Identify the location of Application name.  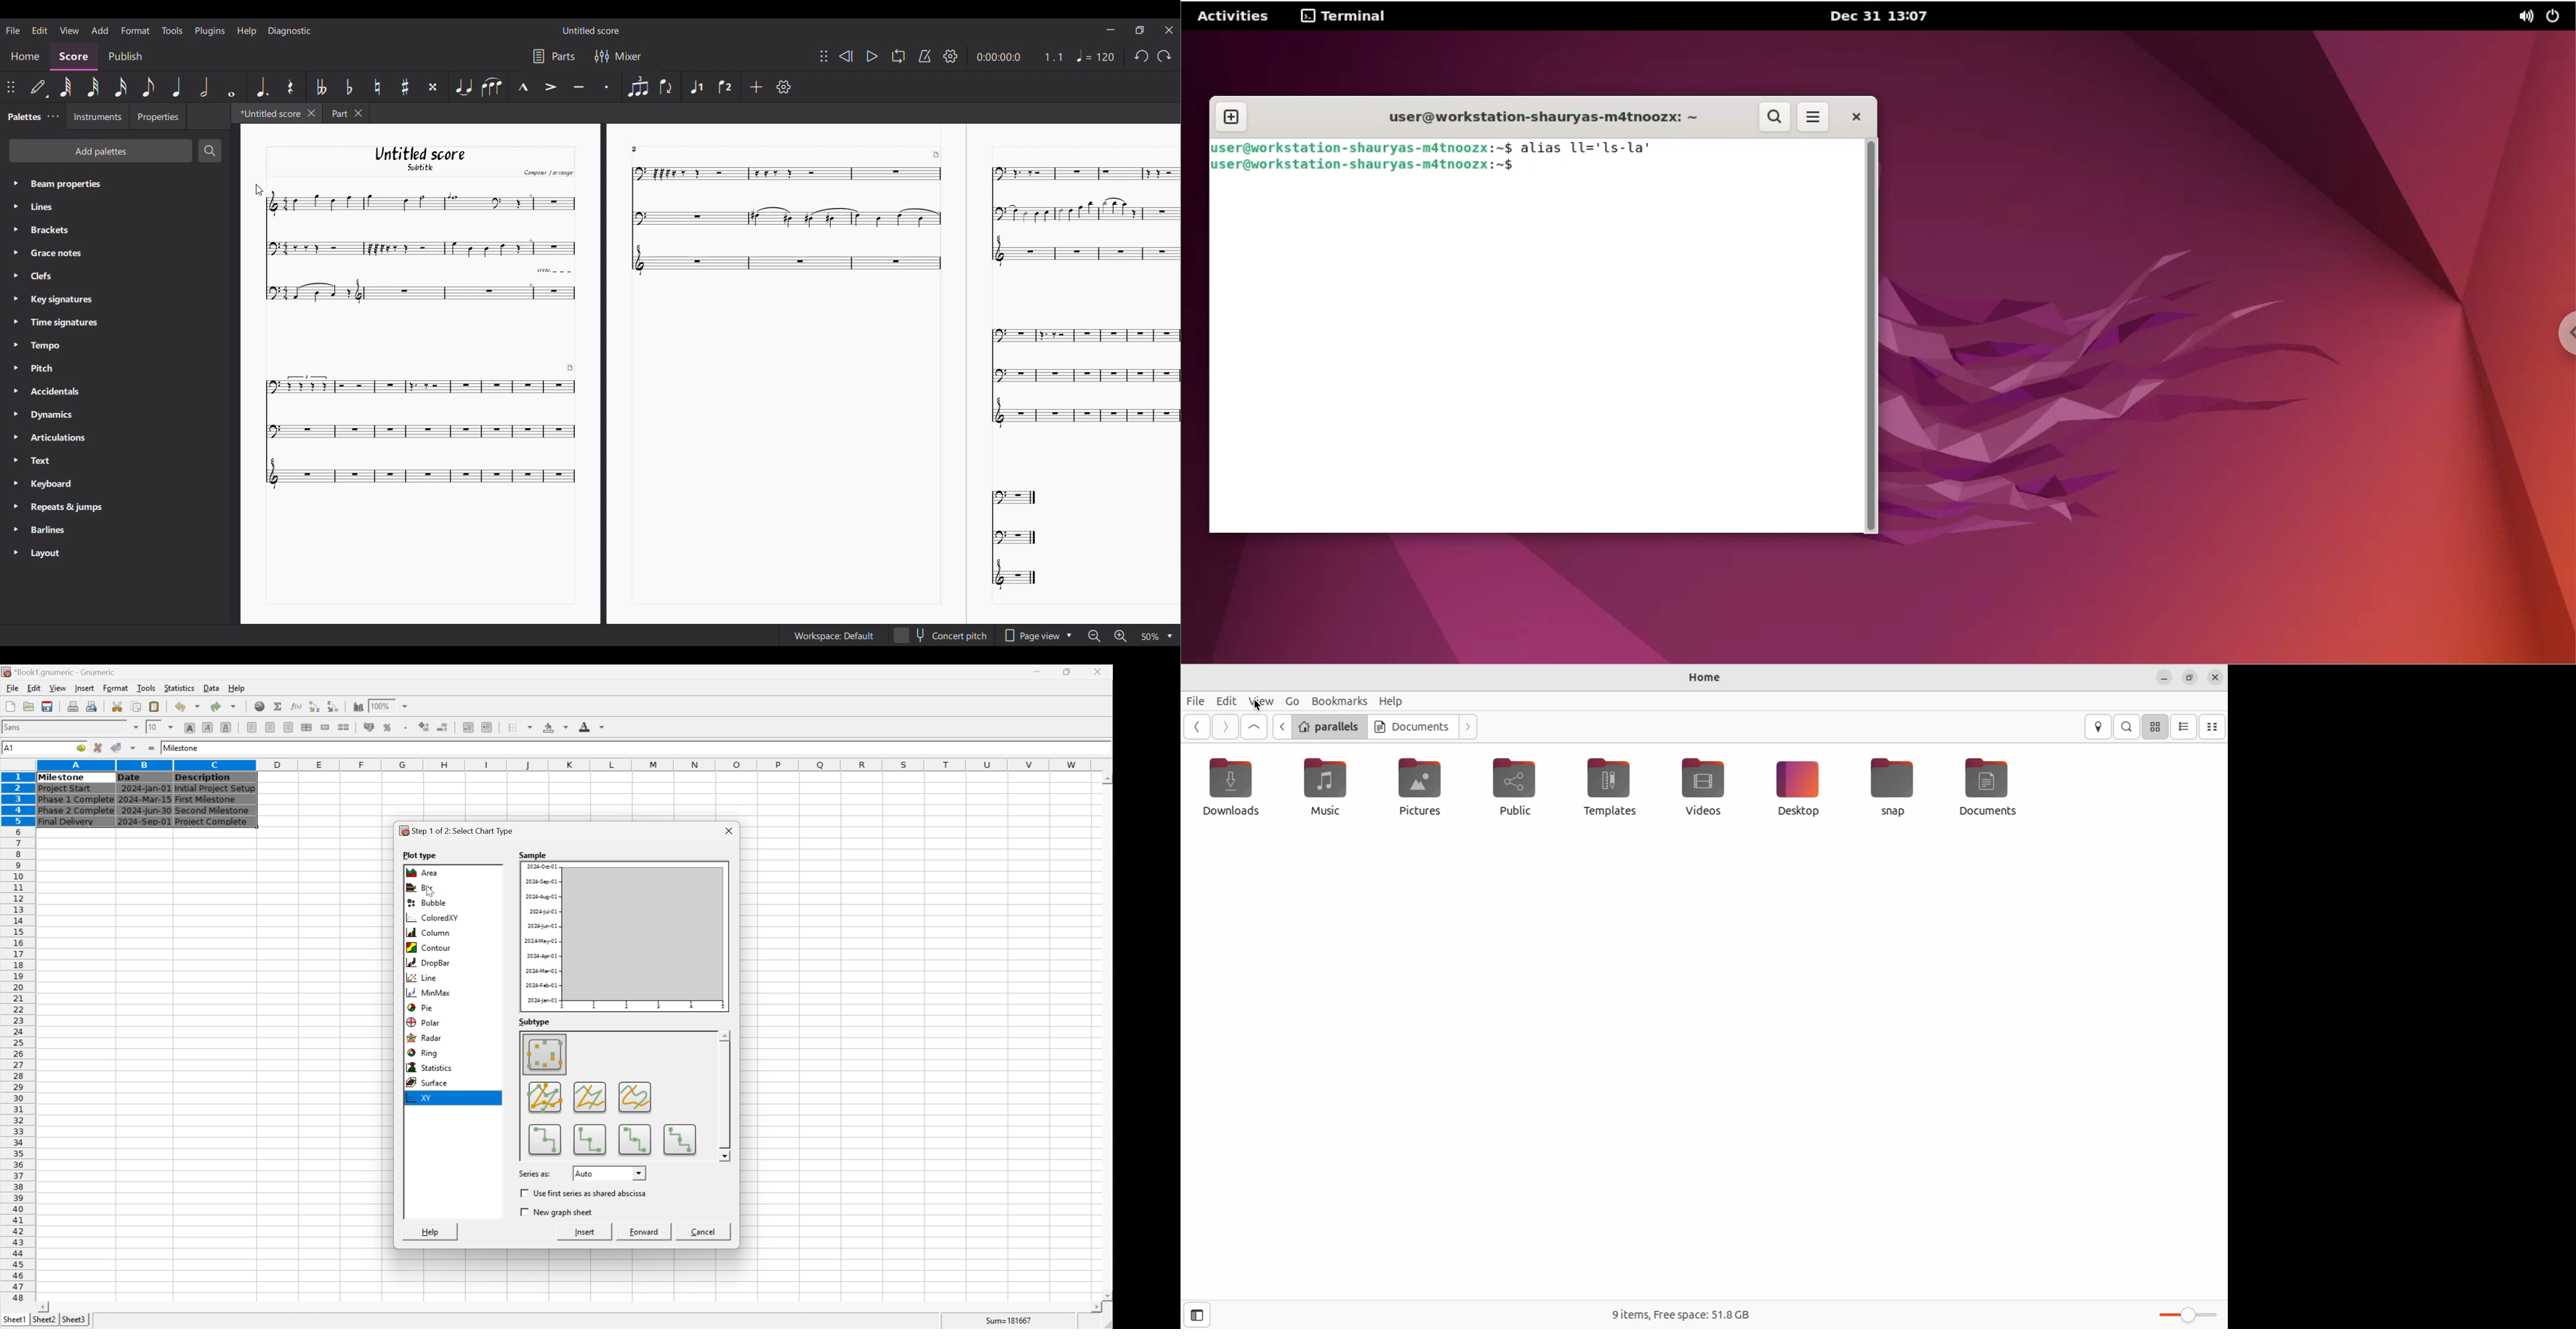
(60, 672).